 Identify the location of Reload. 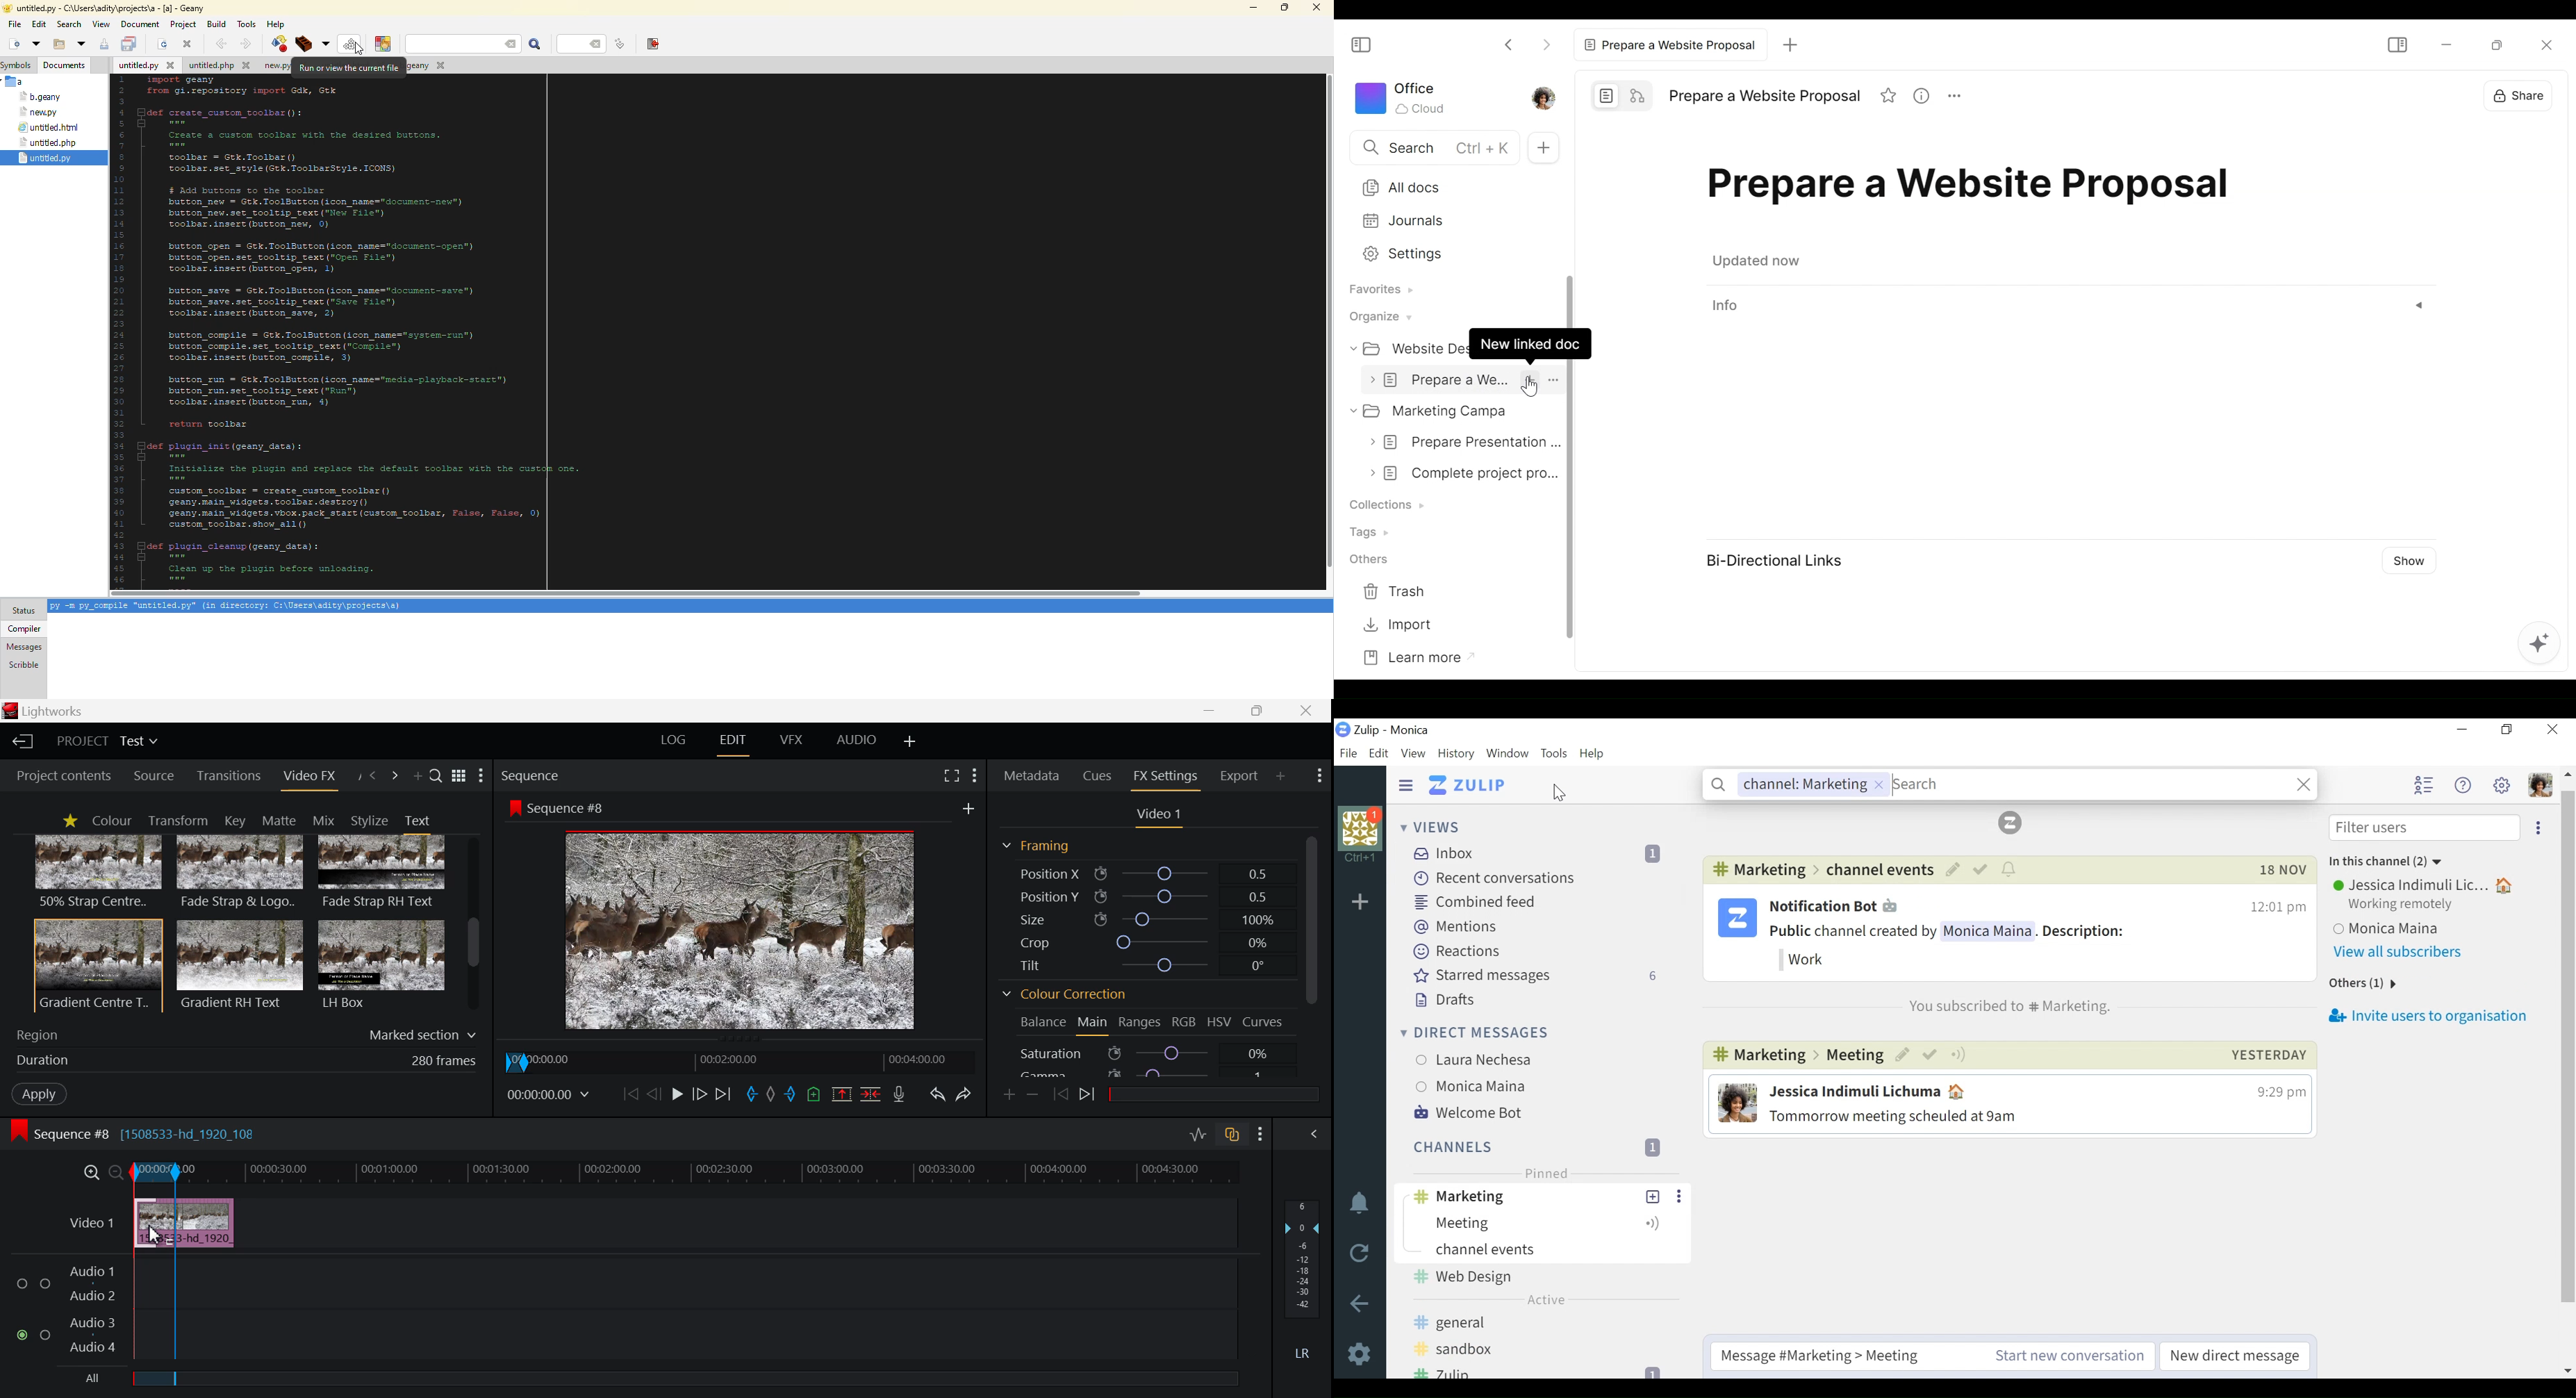
(1358, 1250).